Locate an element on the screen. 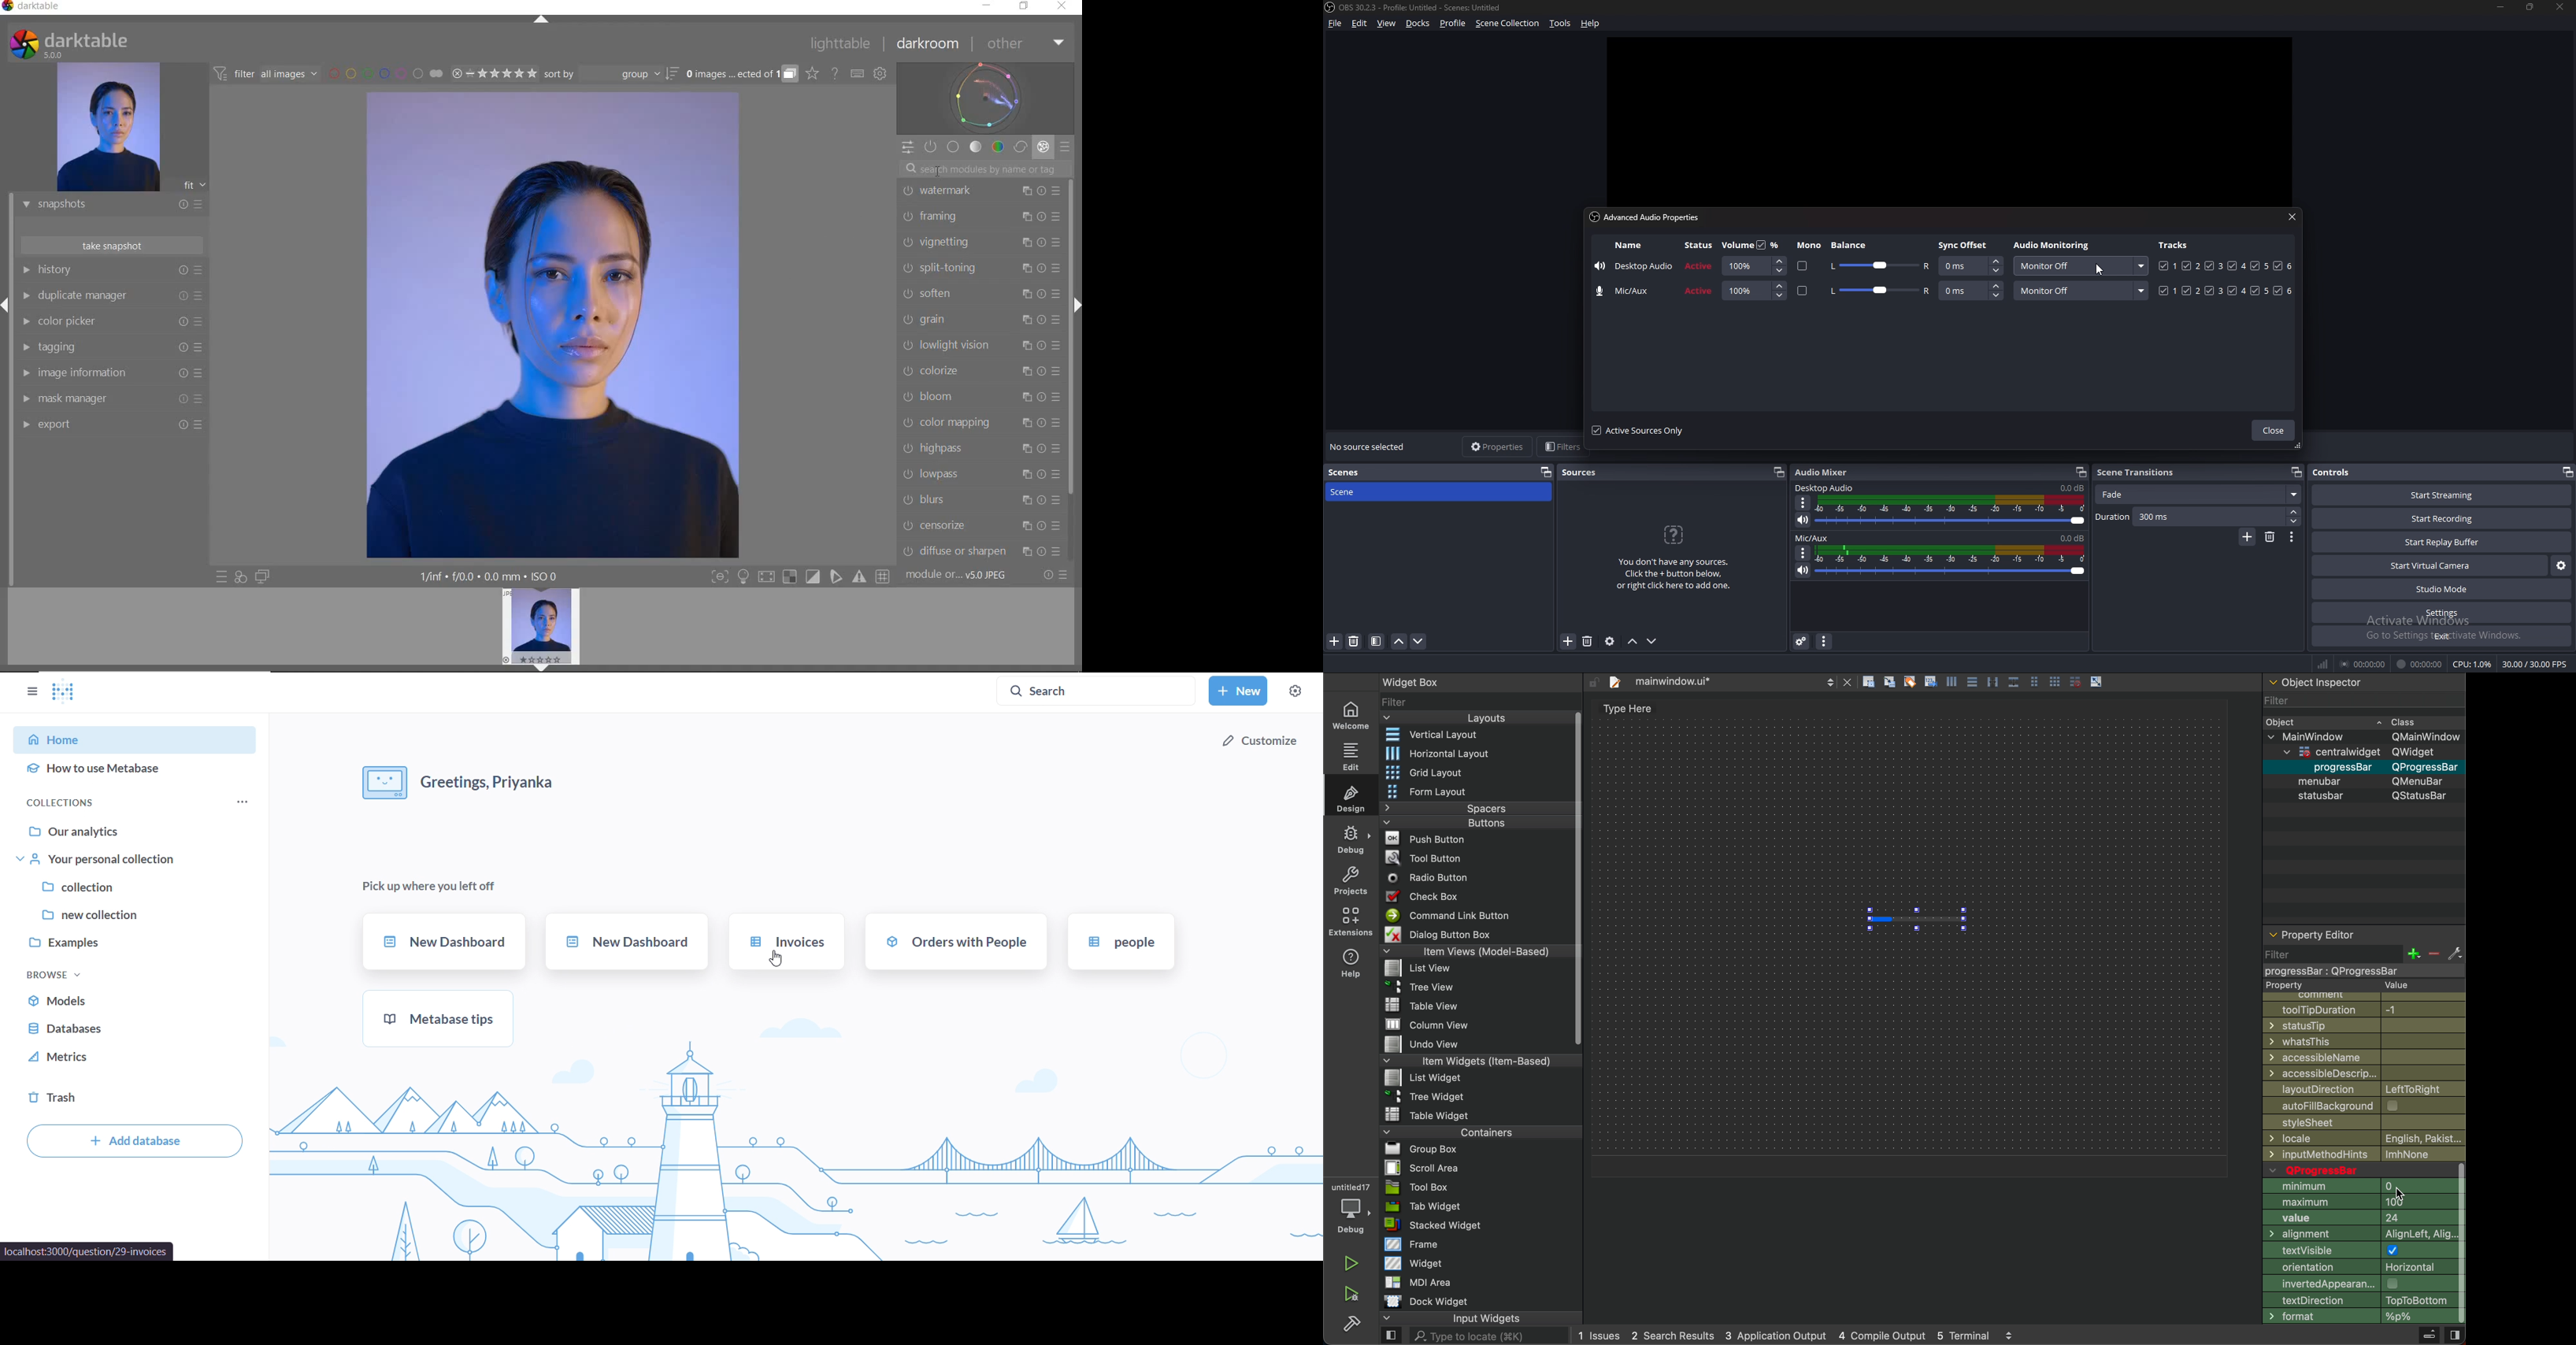 Image resolution: width=2576 pixels, height=1372 pixels. BLURS is located at coordinates (980, 500).